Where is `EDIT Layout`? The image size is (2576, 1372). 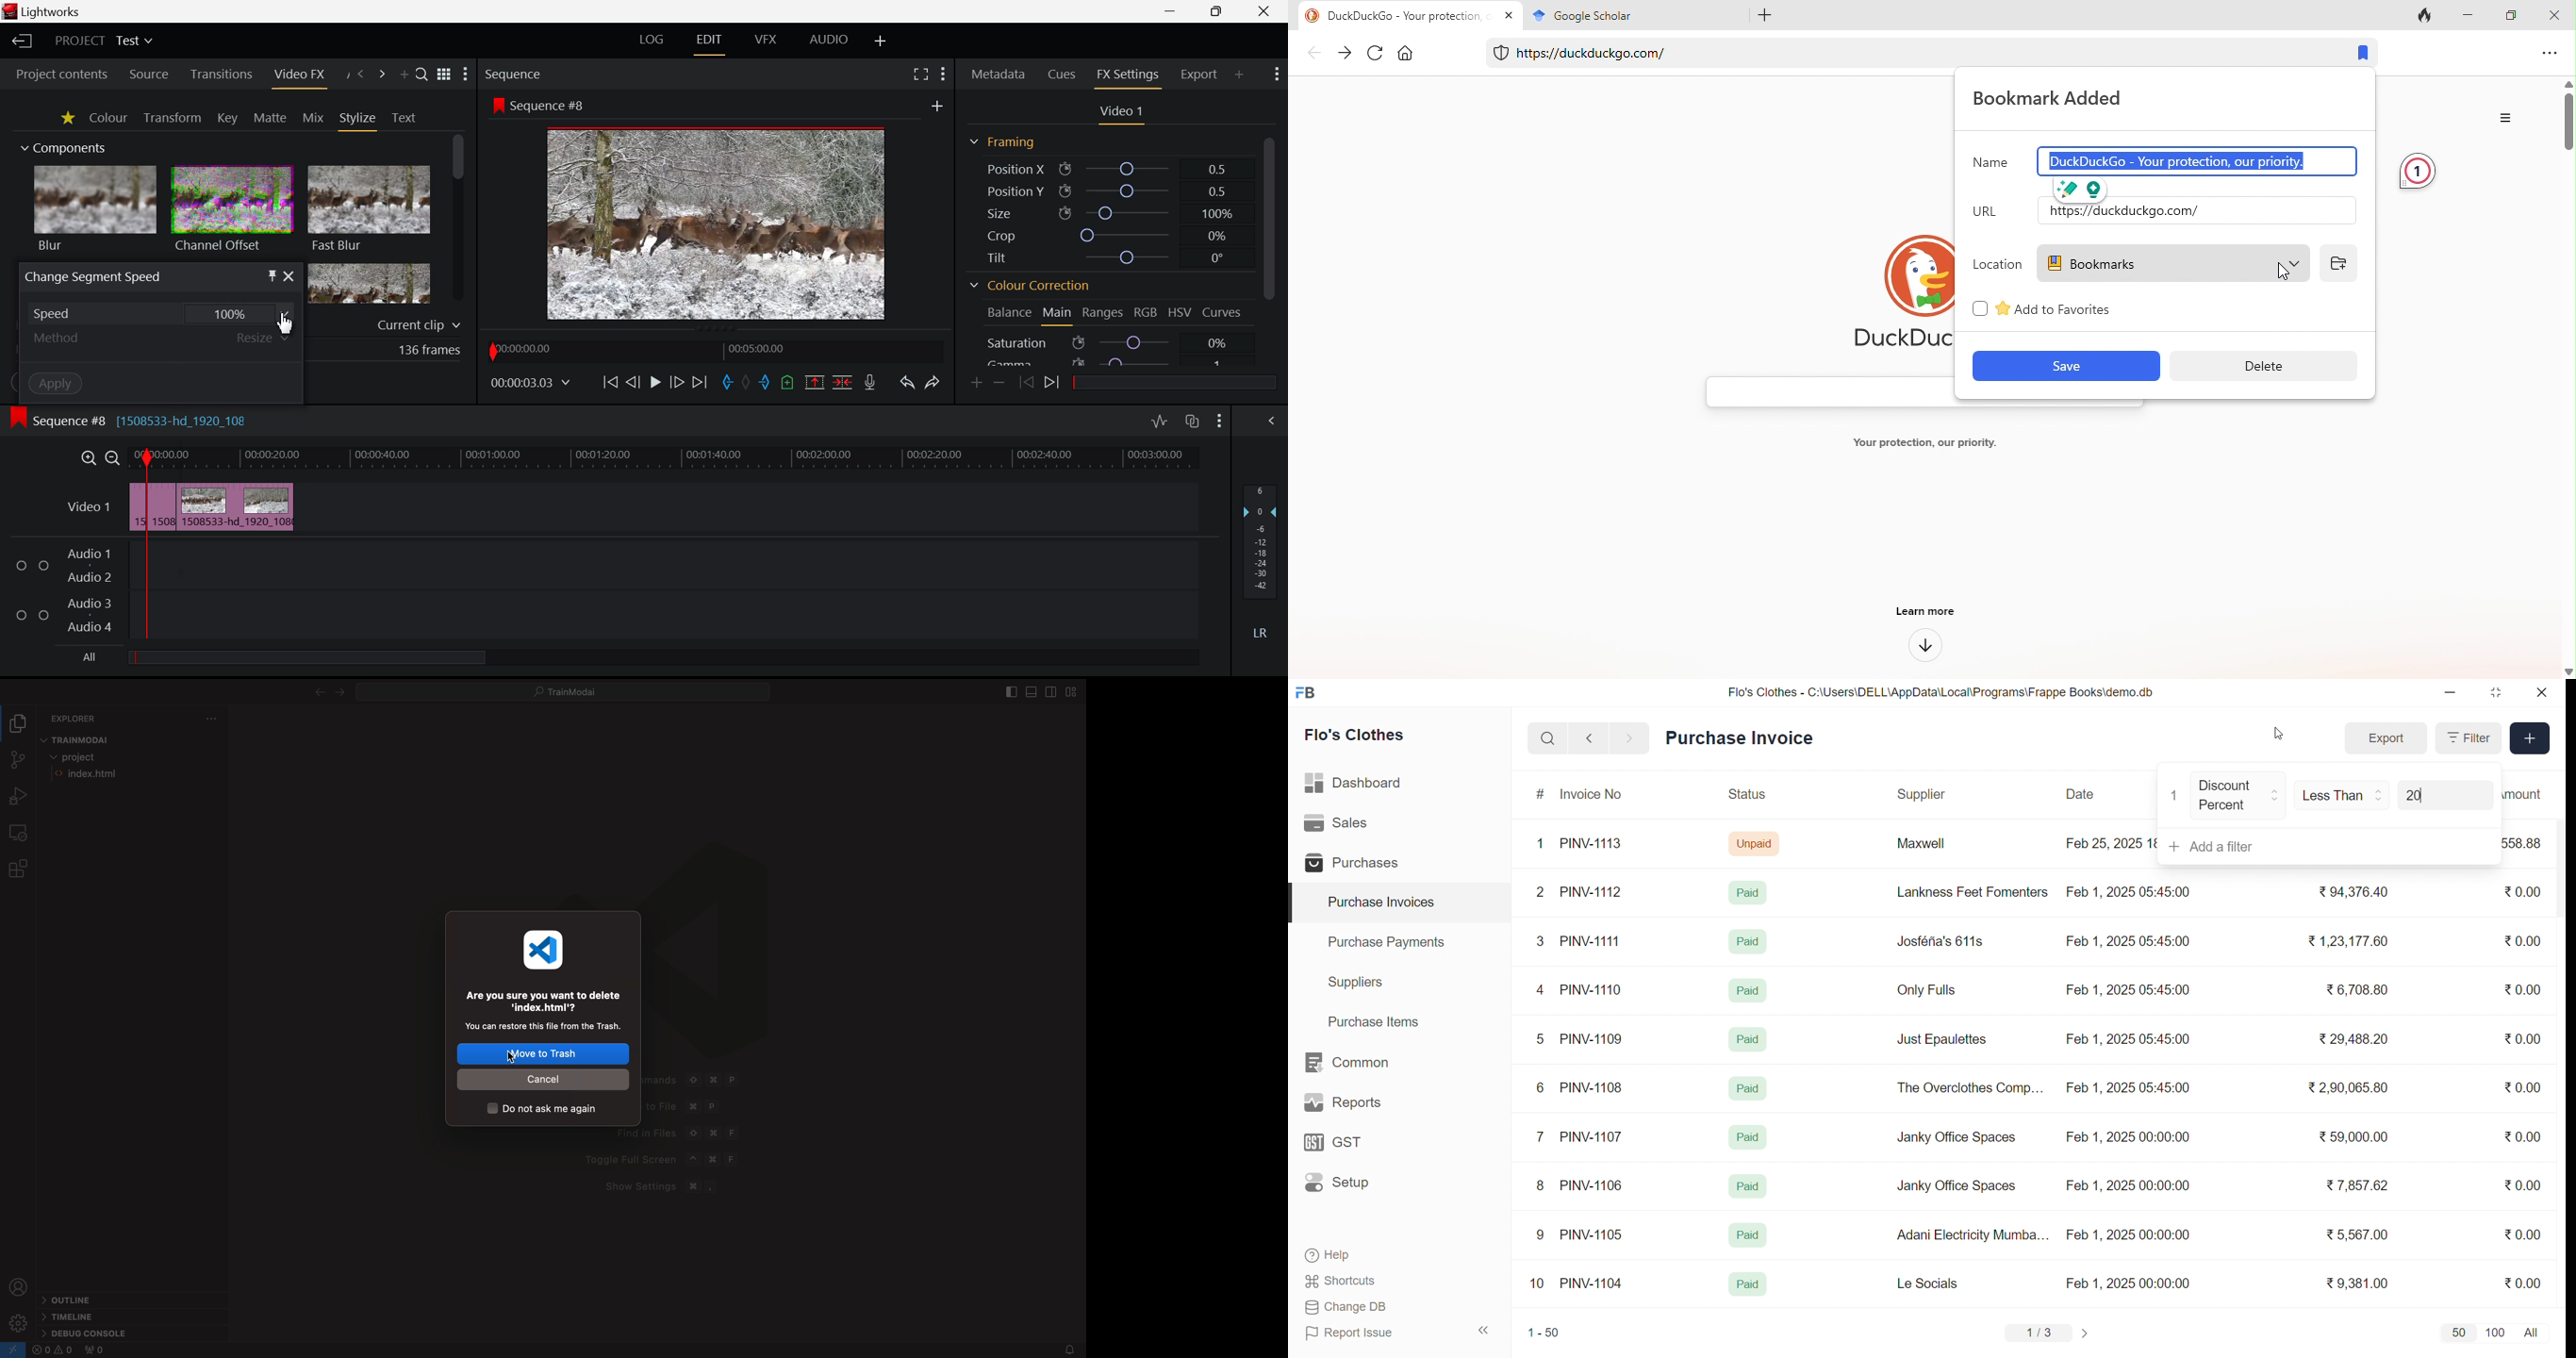
EDIT Layout is located at coordinates (708, 42).